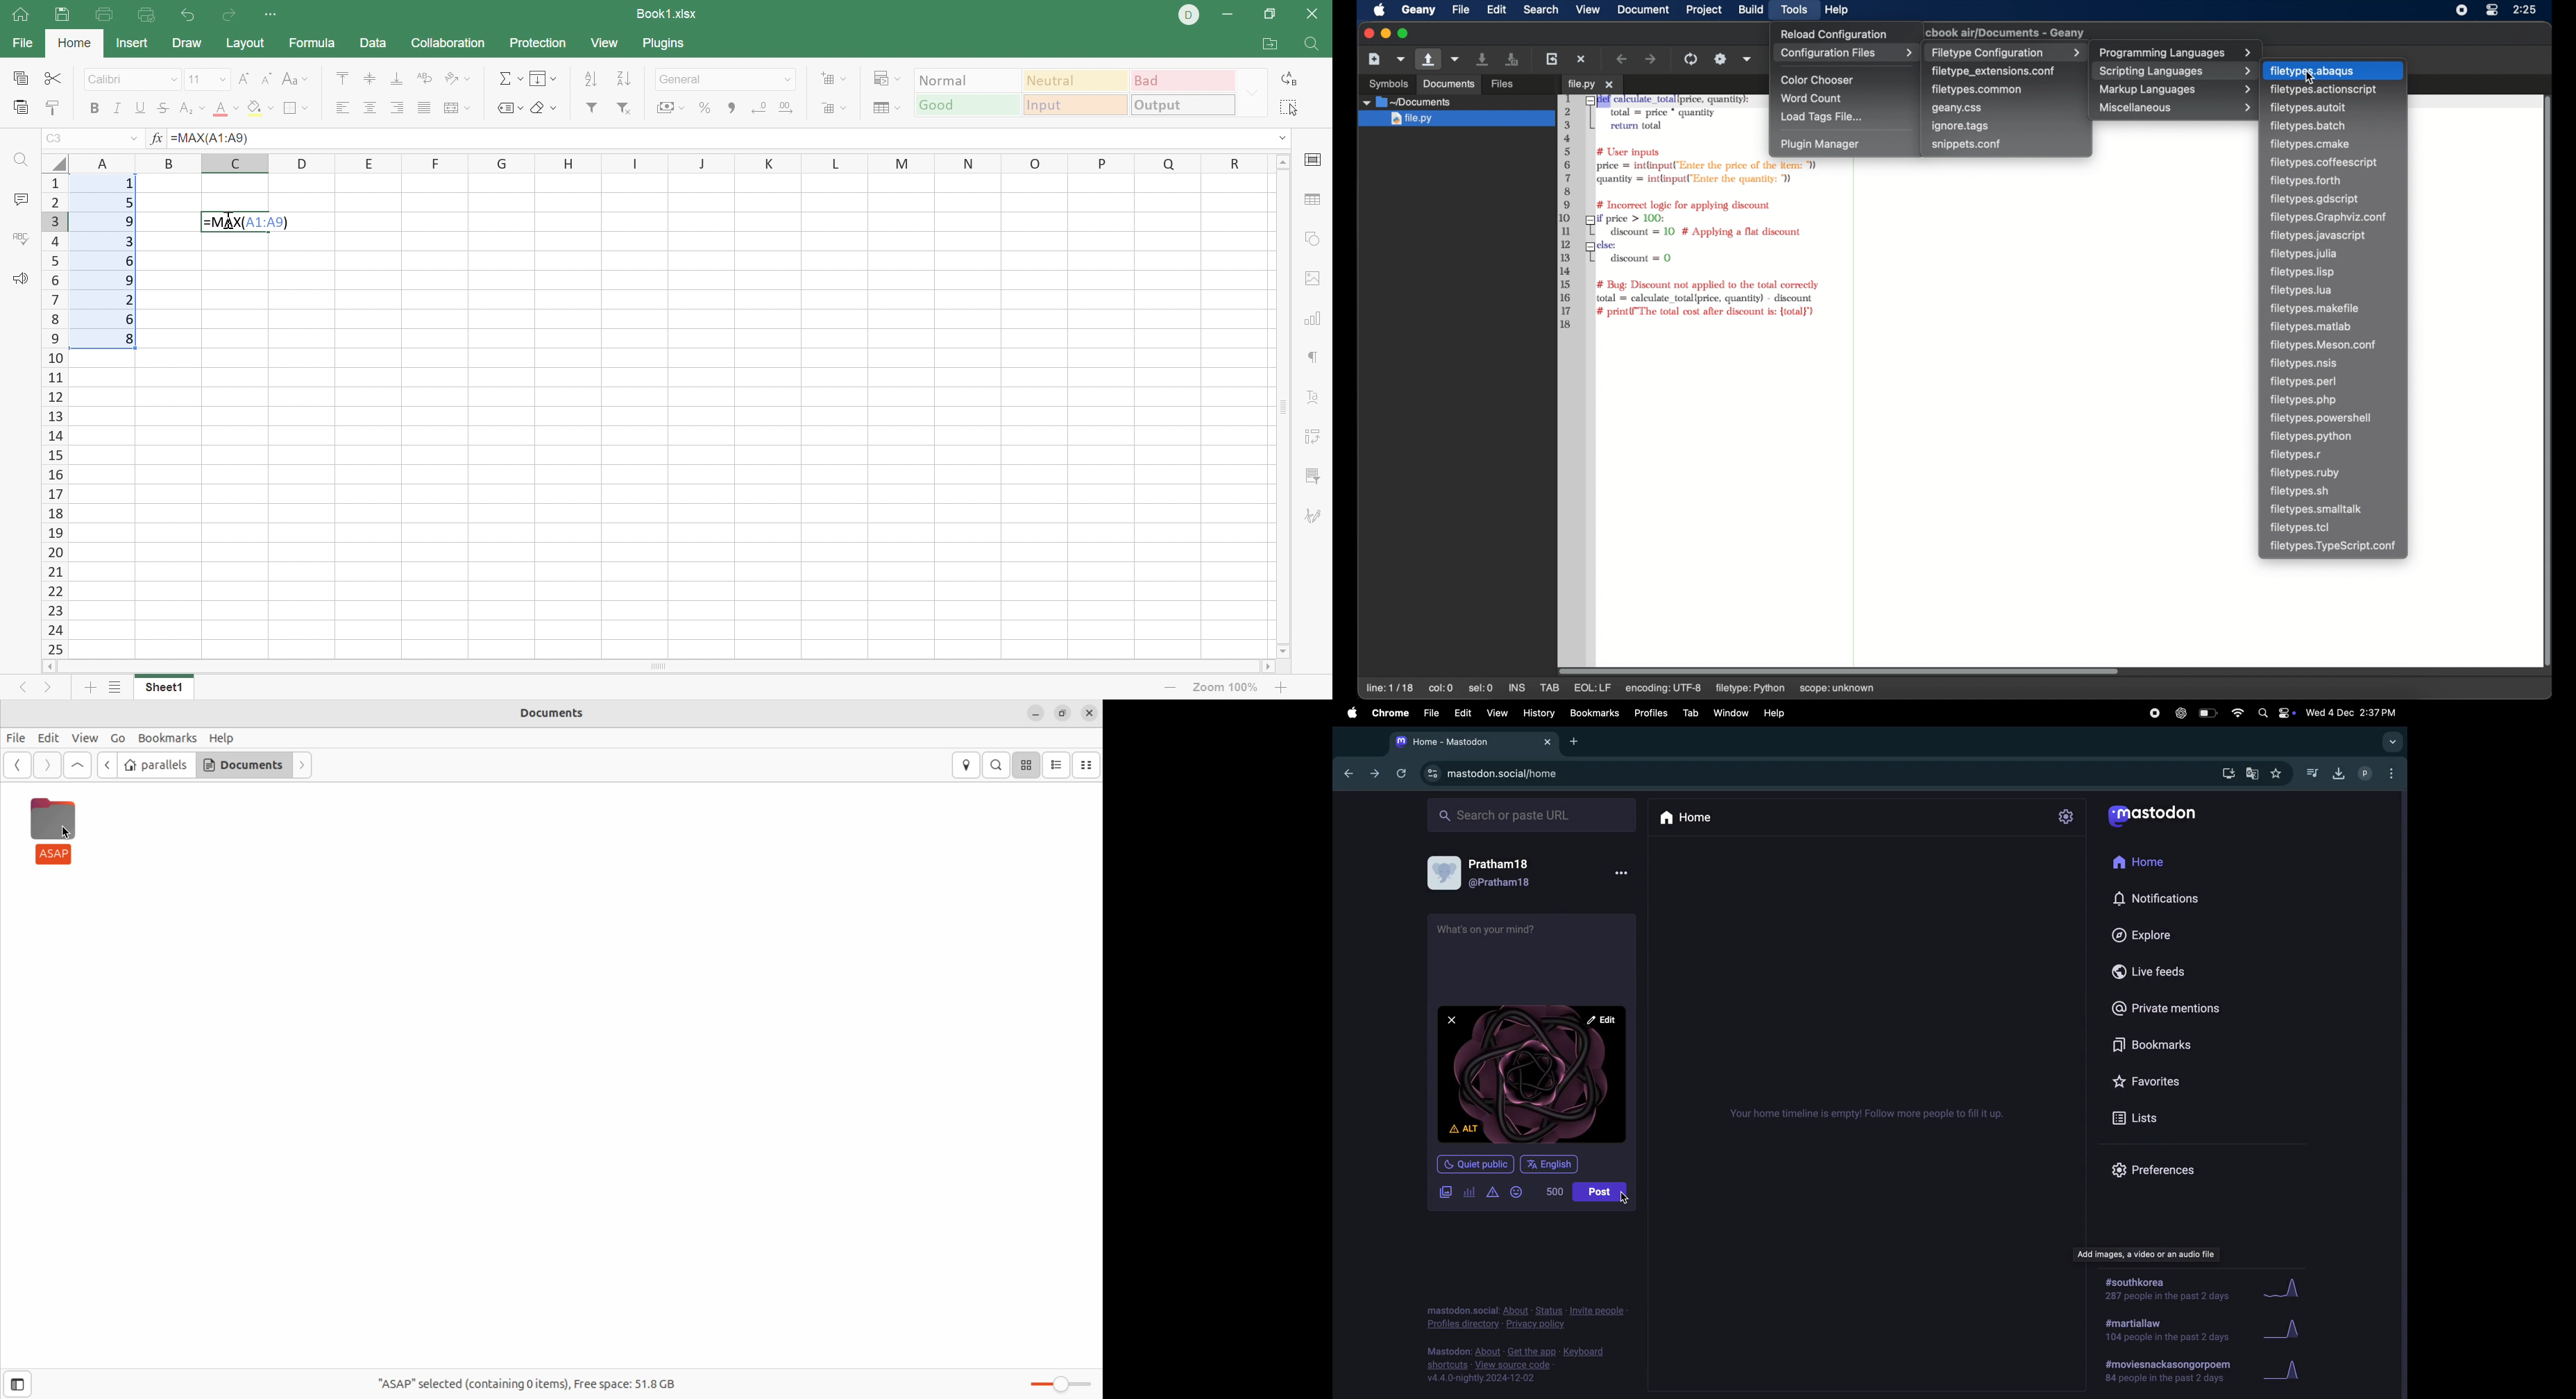  I want to click on Currency style, so click(670, 108).